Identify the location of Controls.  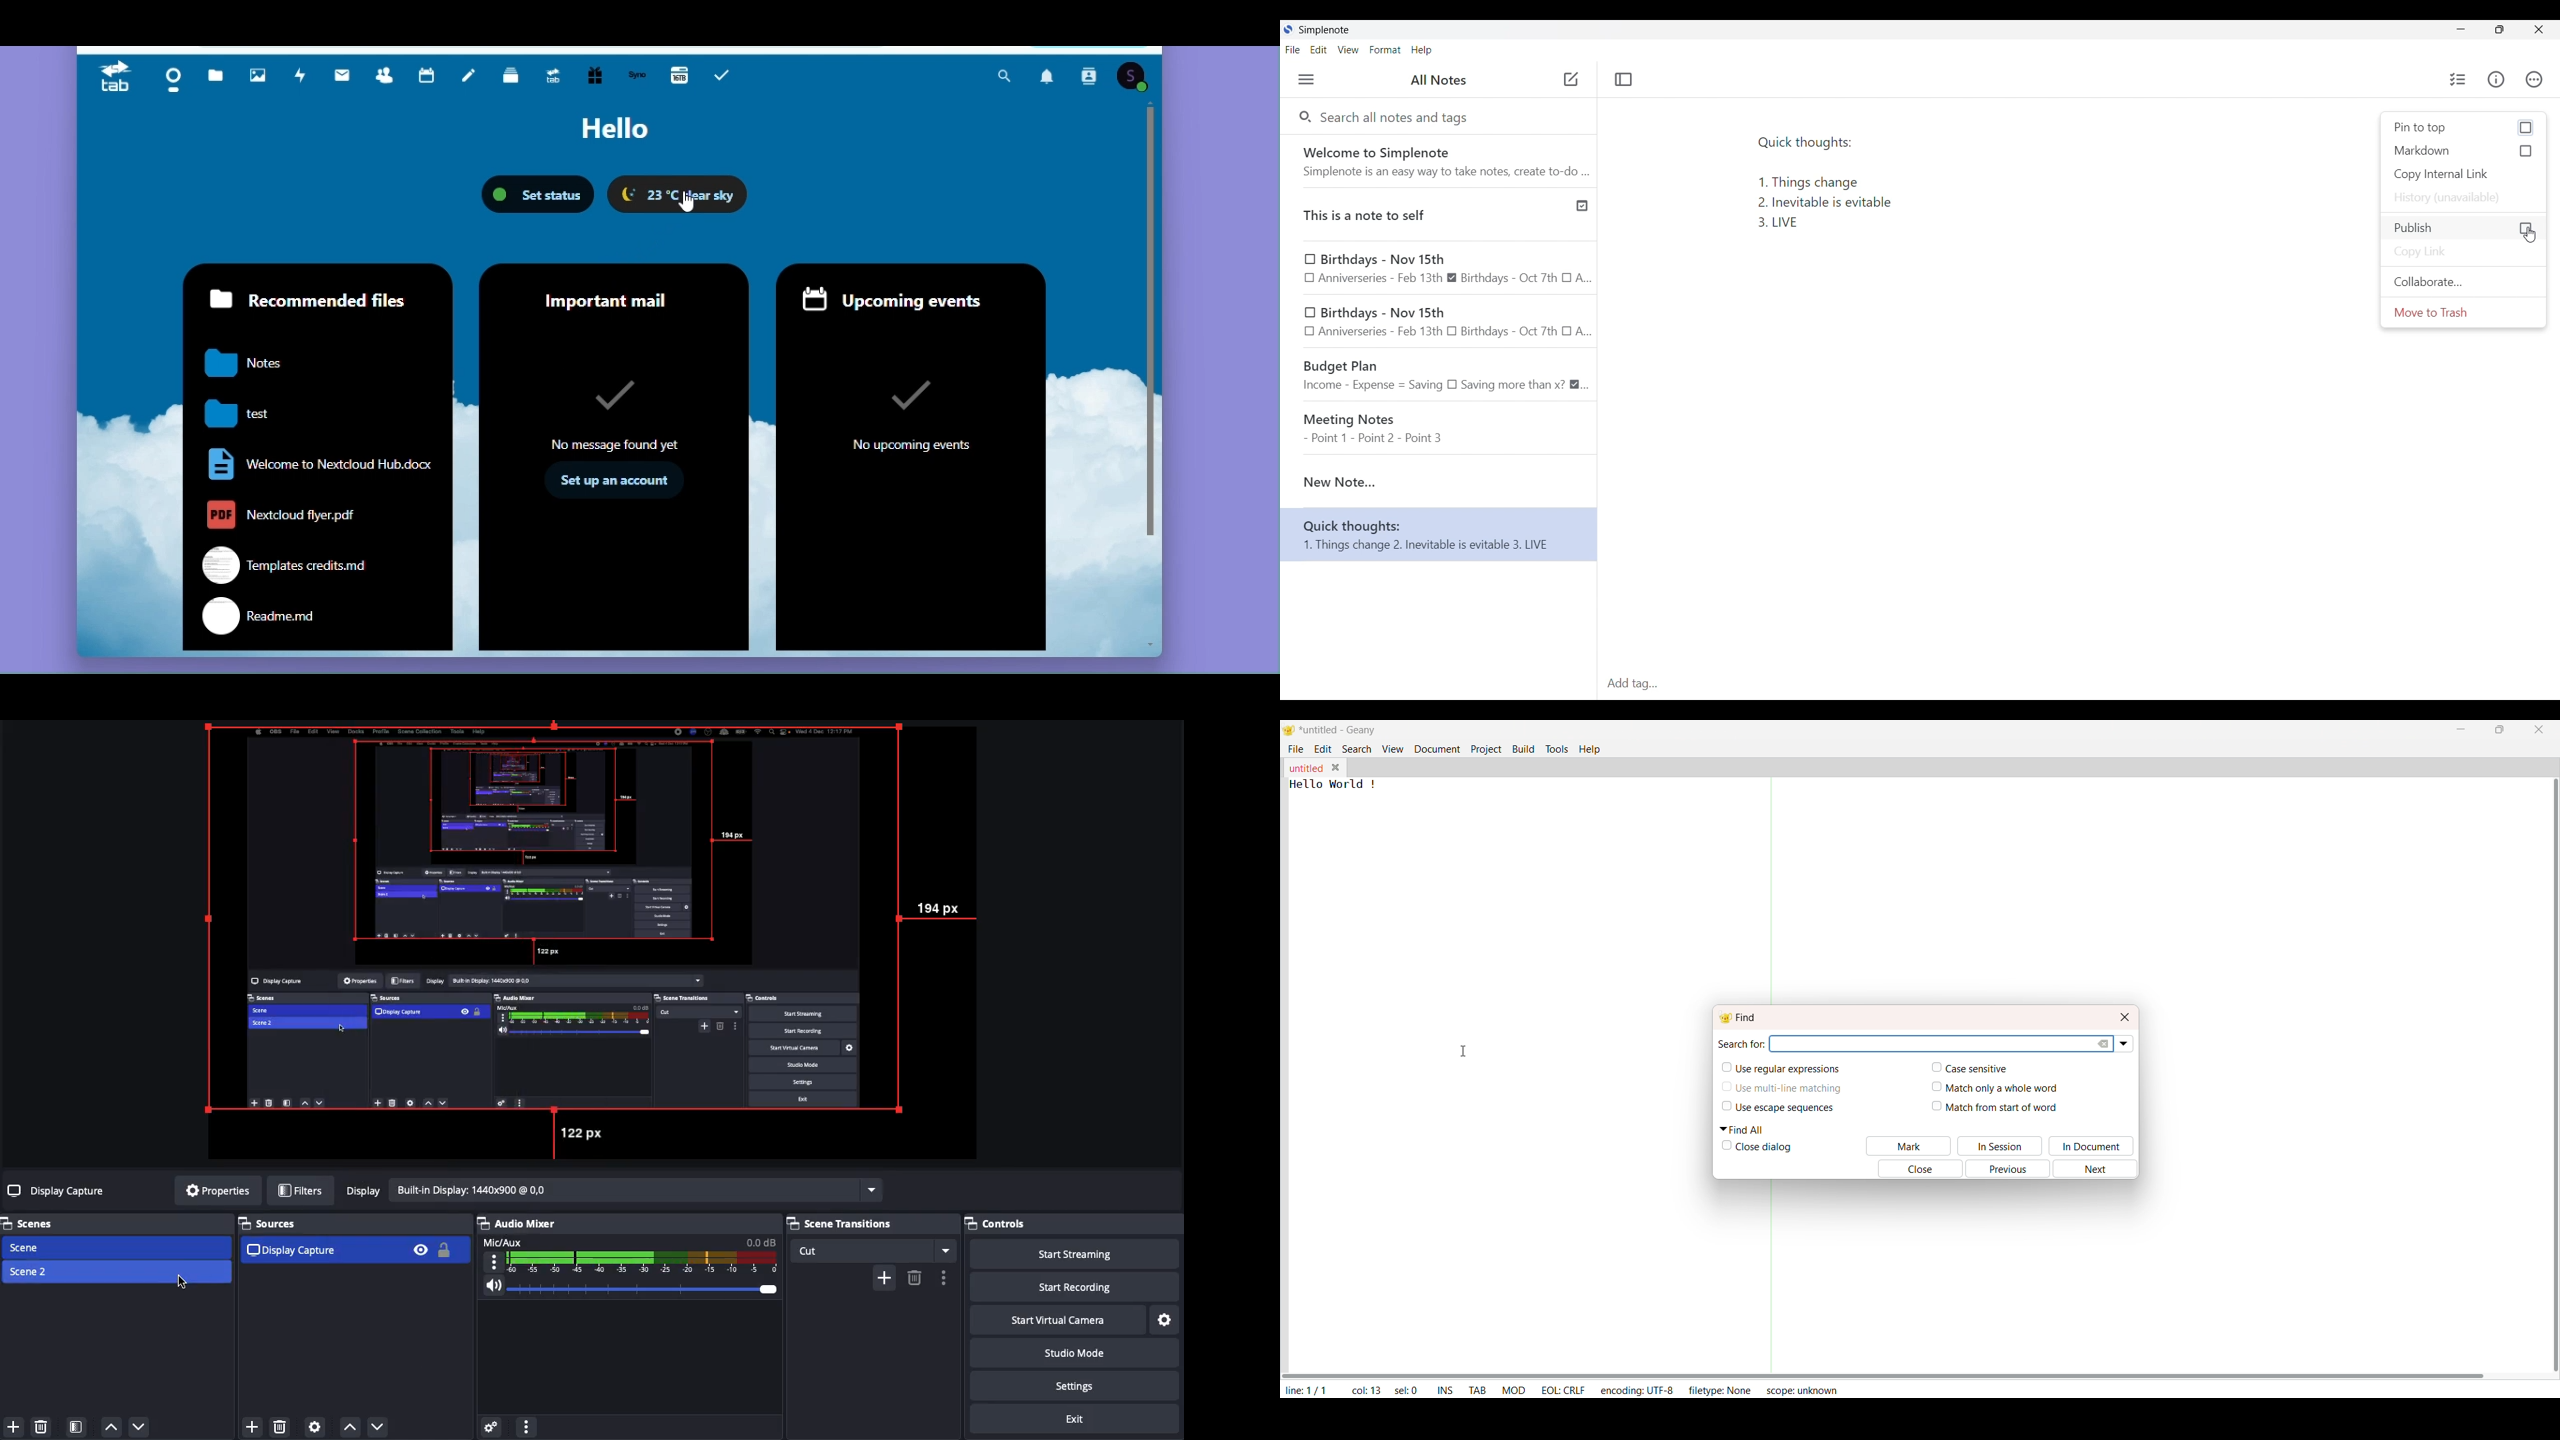
(998, 1223).